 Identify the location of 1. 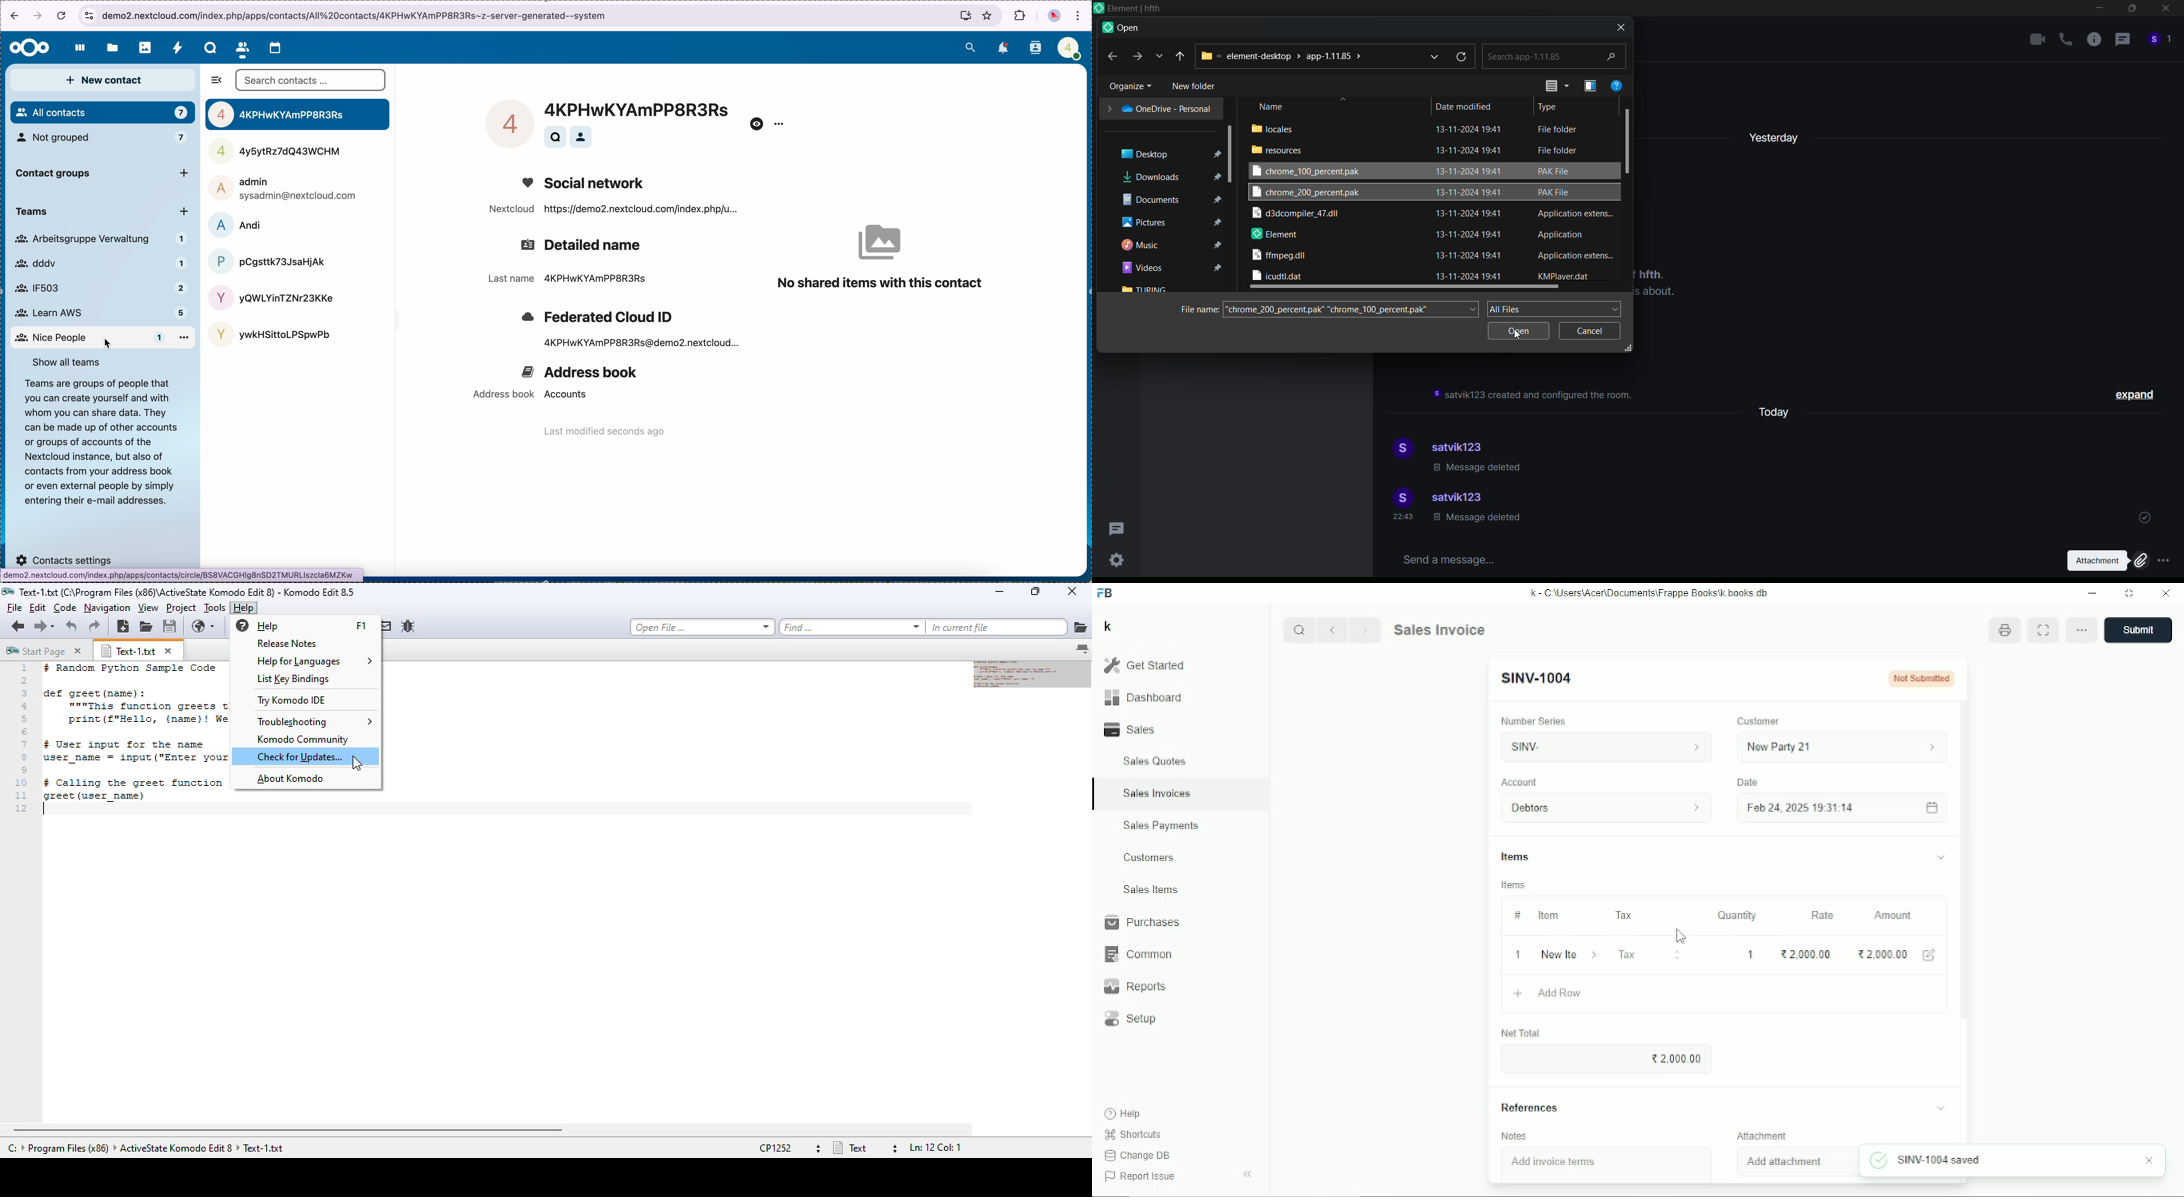
(1518, 954).